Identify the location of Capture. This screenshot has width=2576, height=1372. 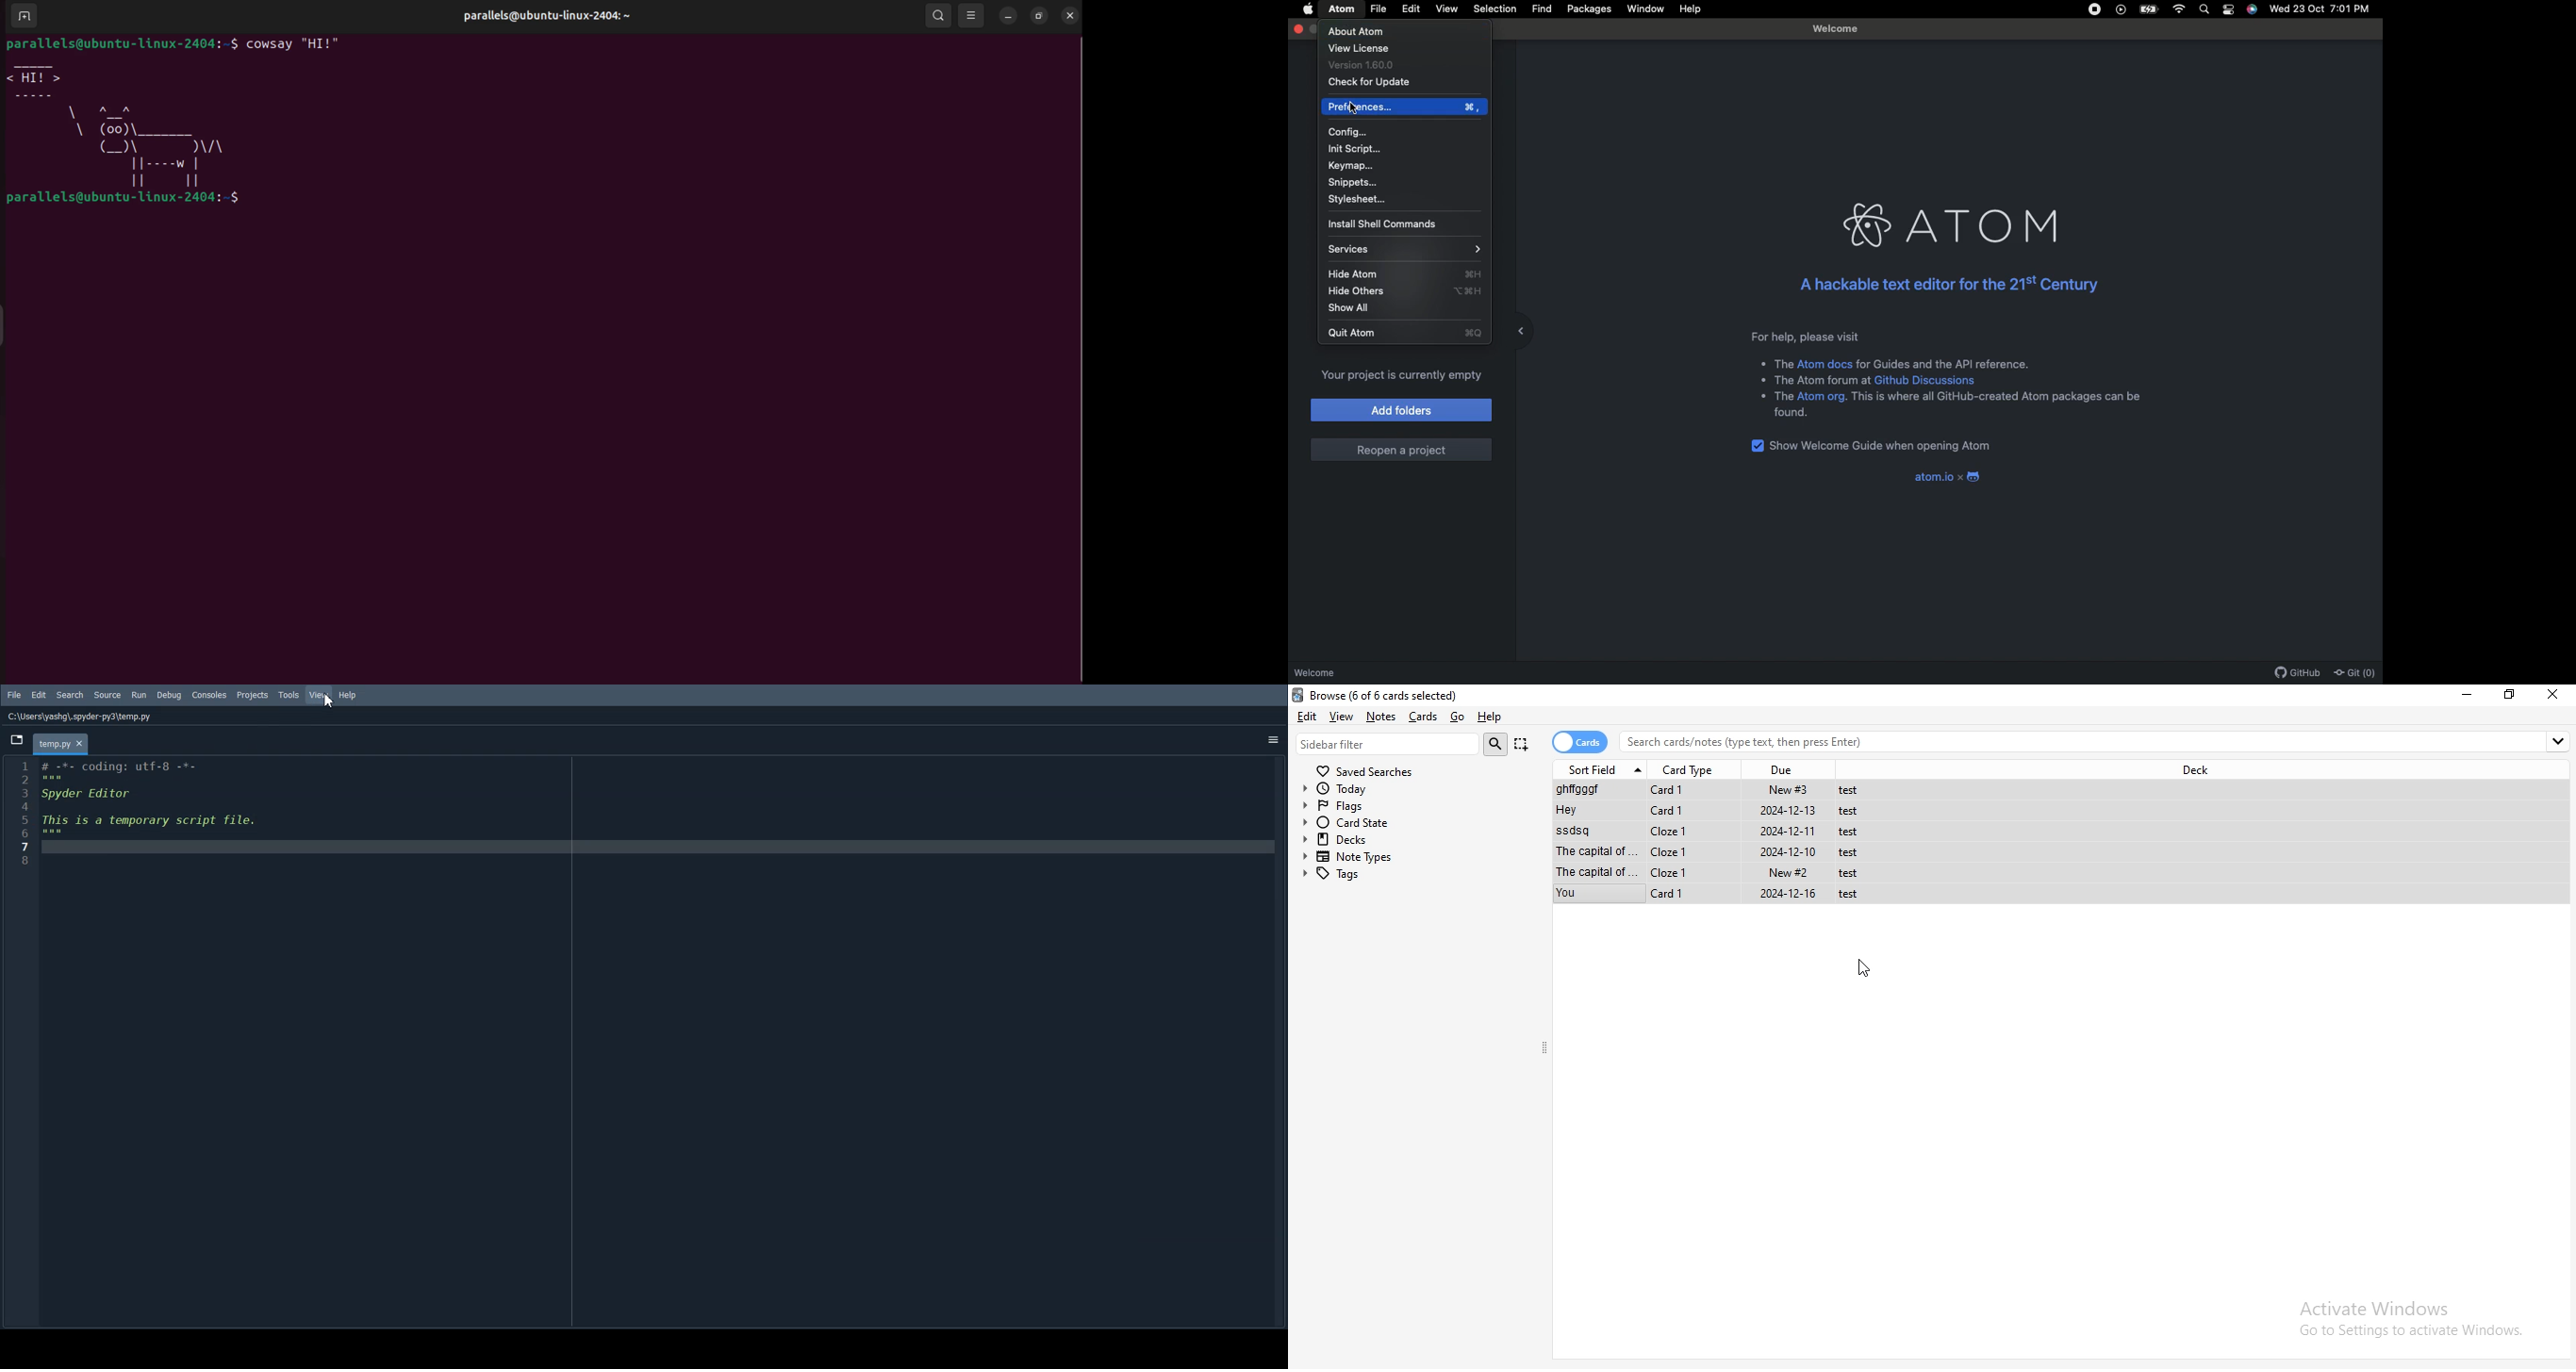
(1522, 744).